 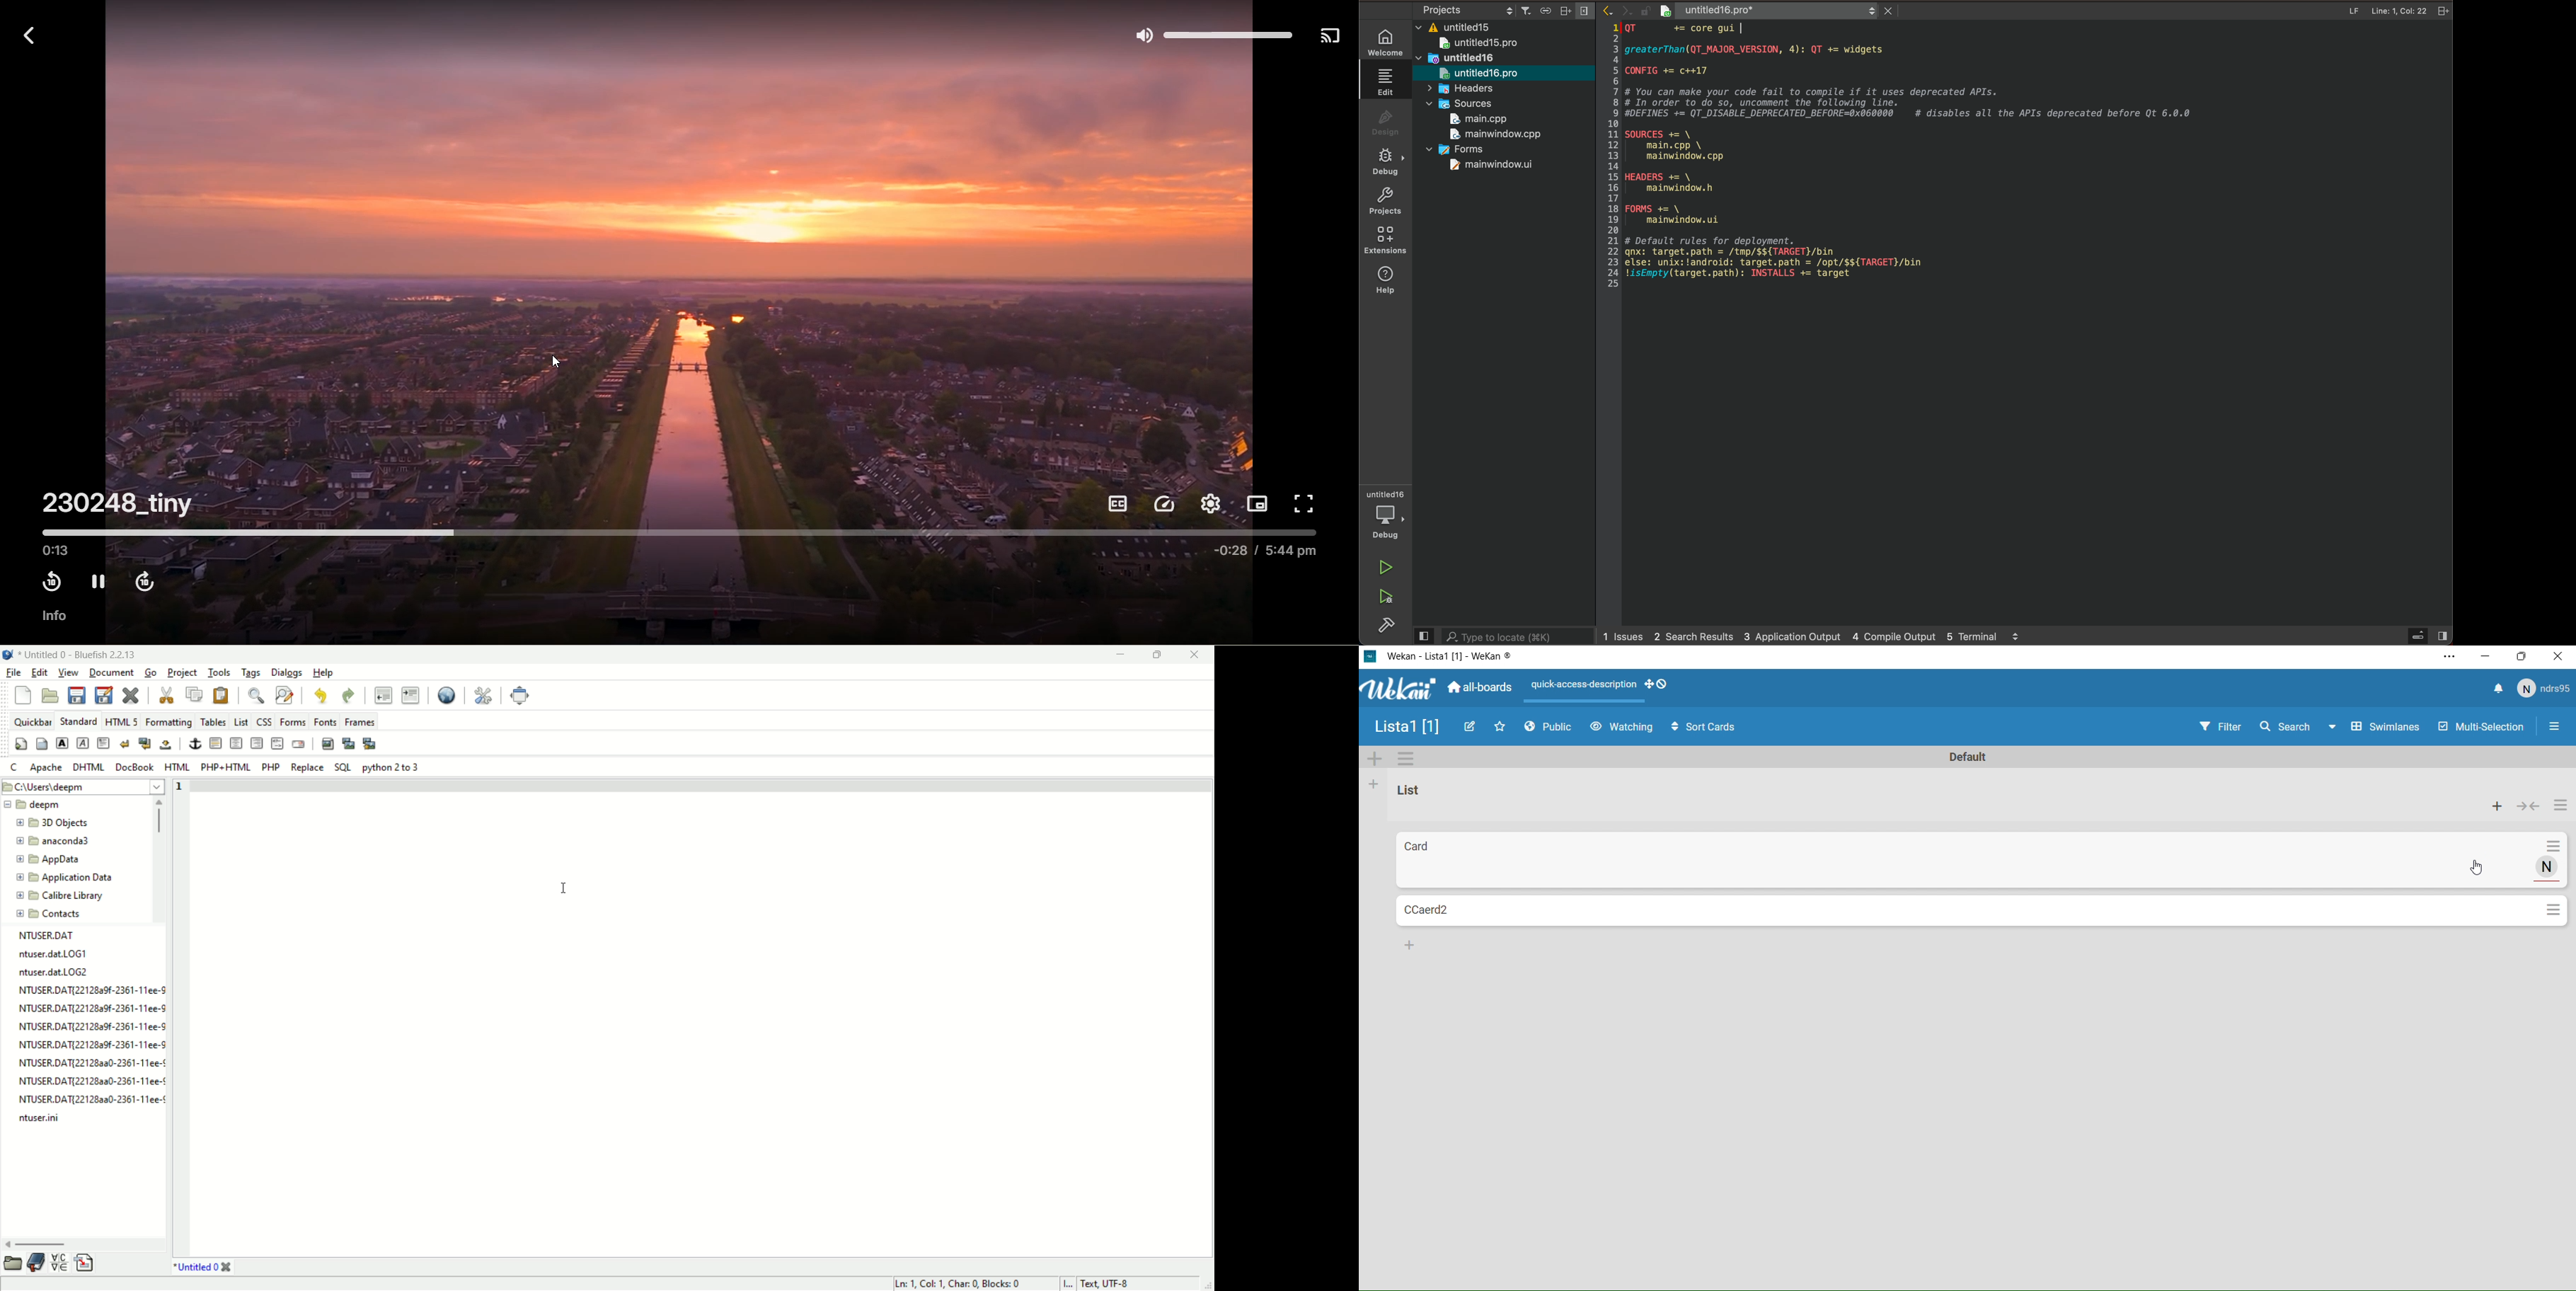 What do you see at coordinates (85, 1264) in the screenshot?
I see `snippet` at bounding box center [85, 1264].